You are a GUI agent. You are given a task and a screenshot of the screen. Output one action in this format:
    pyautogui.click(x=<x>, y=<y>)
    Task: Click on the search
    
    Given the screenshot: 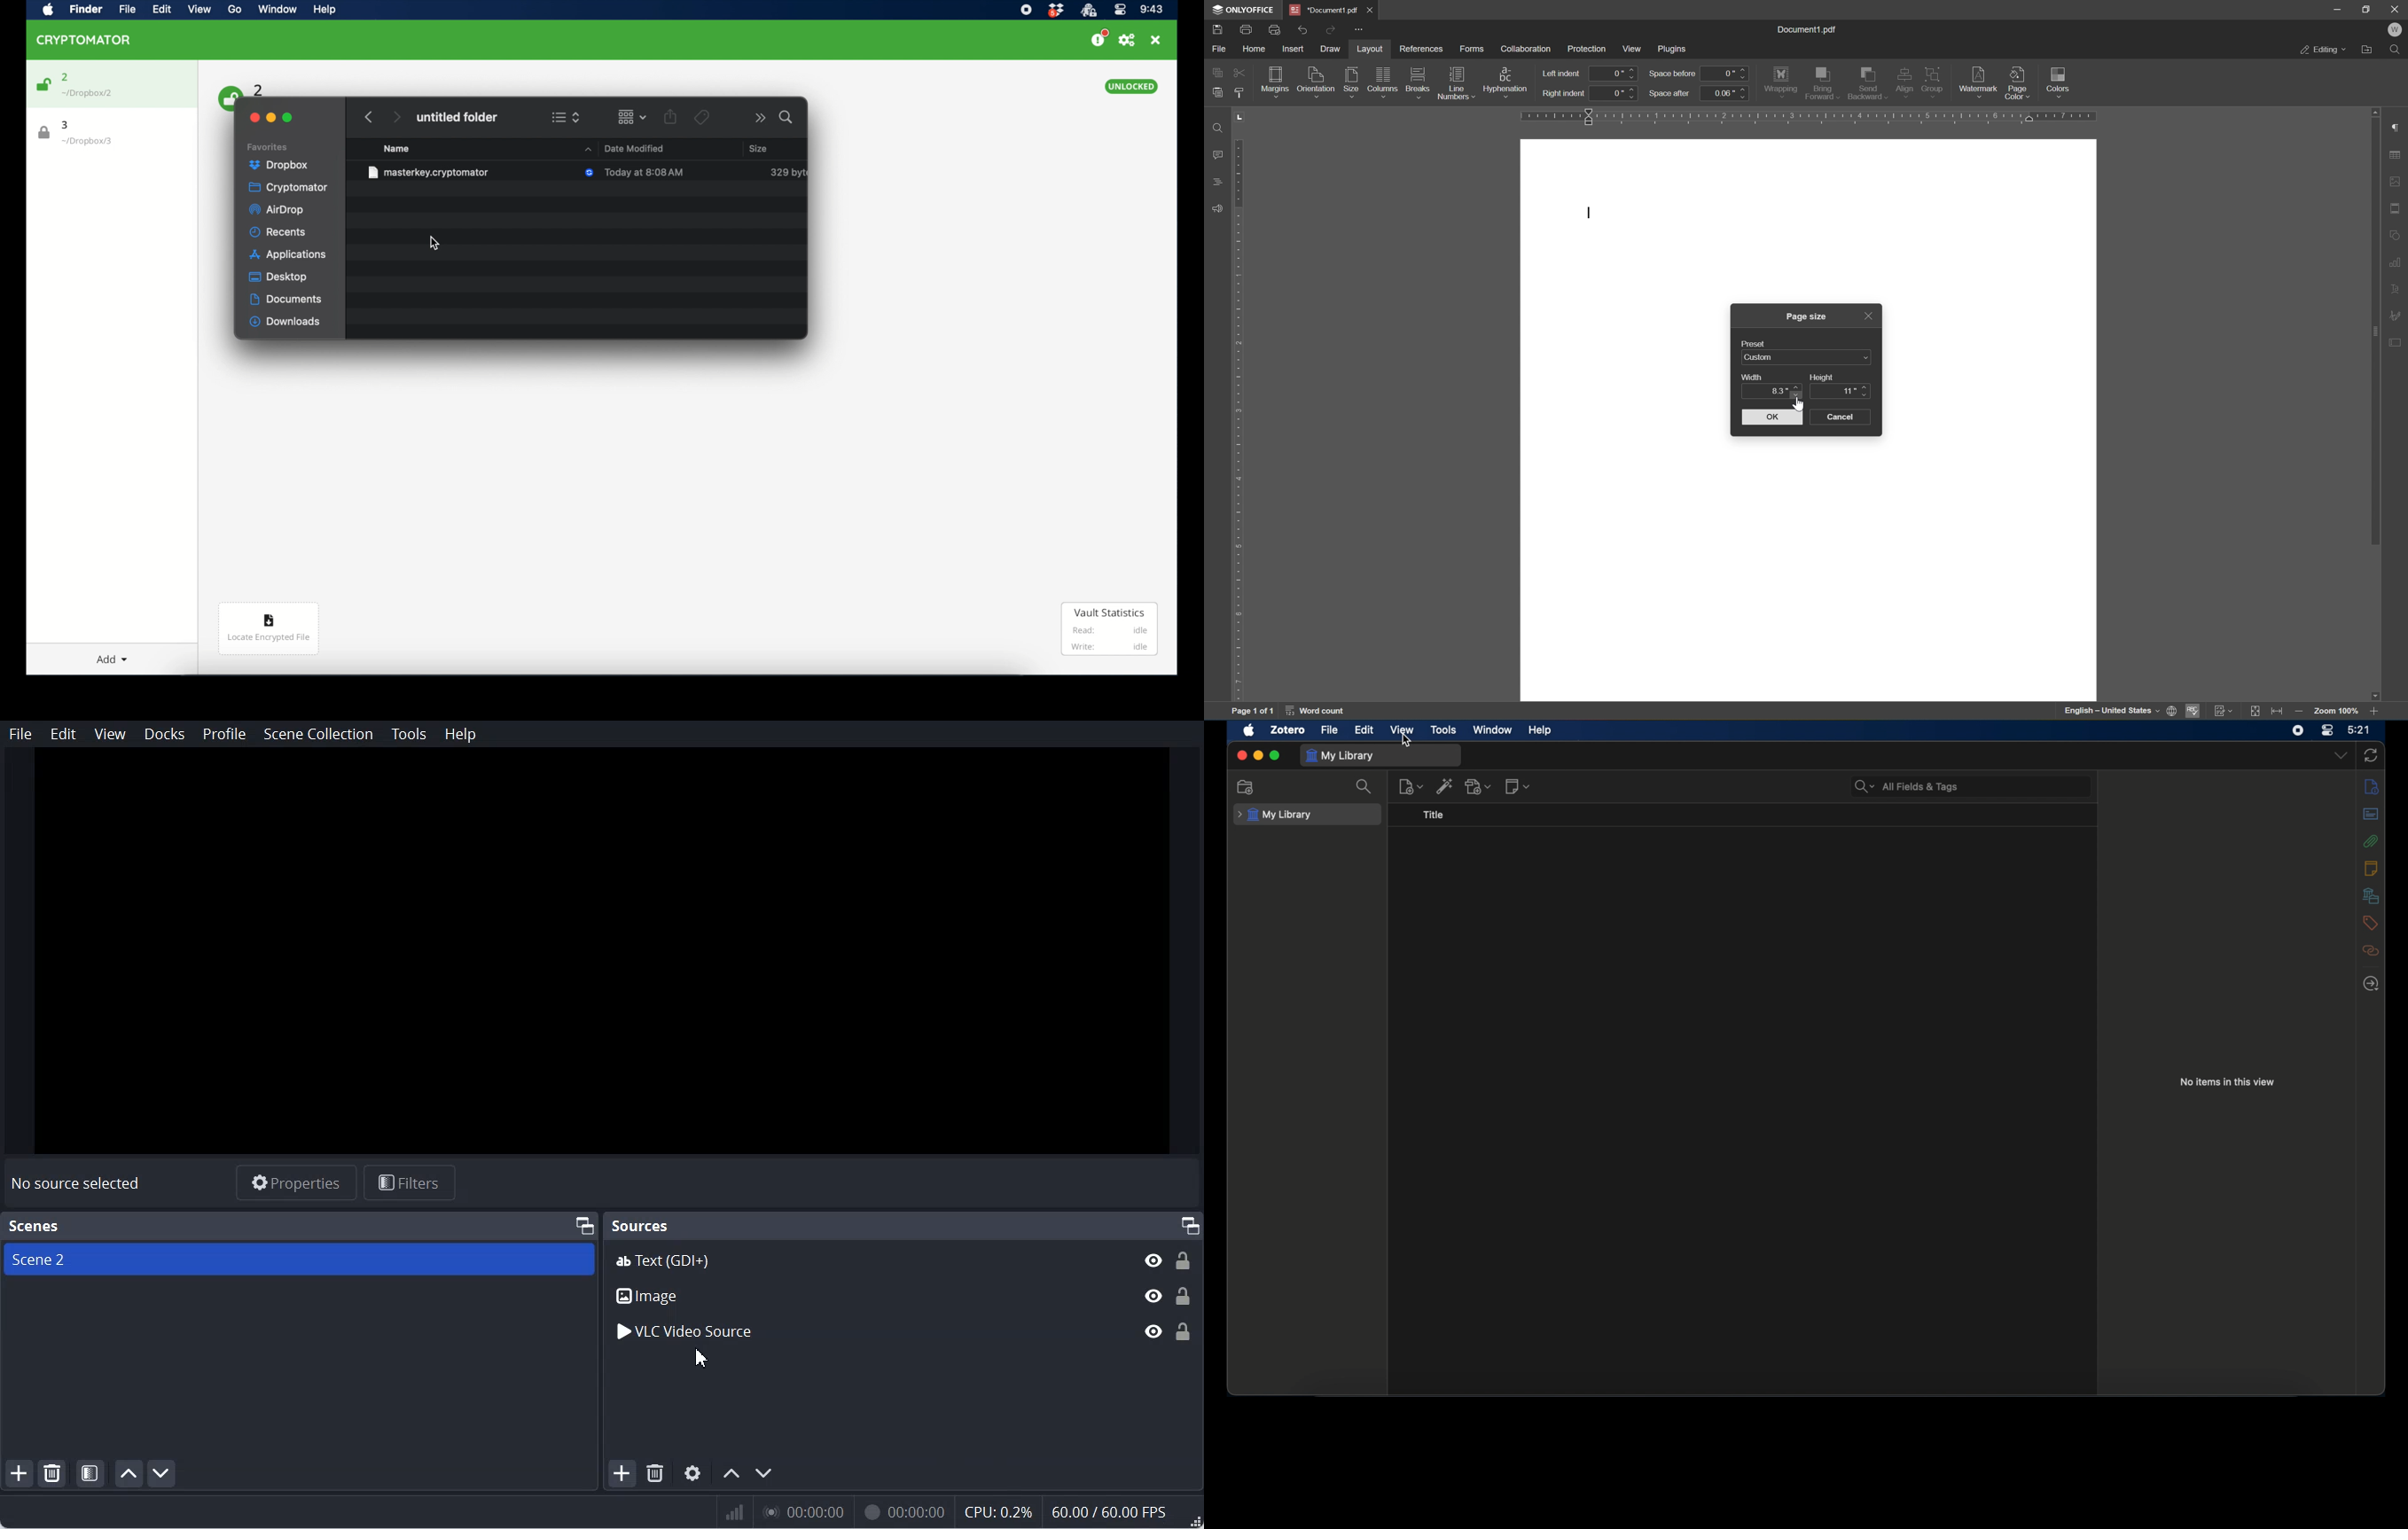 What is the action you would take?
    pyautogui.click(x=1363, y=786)
    